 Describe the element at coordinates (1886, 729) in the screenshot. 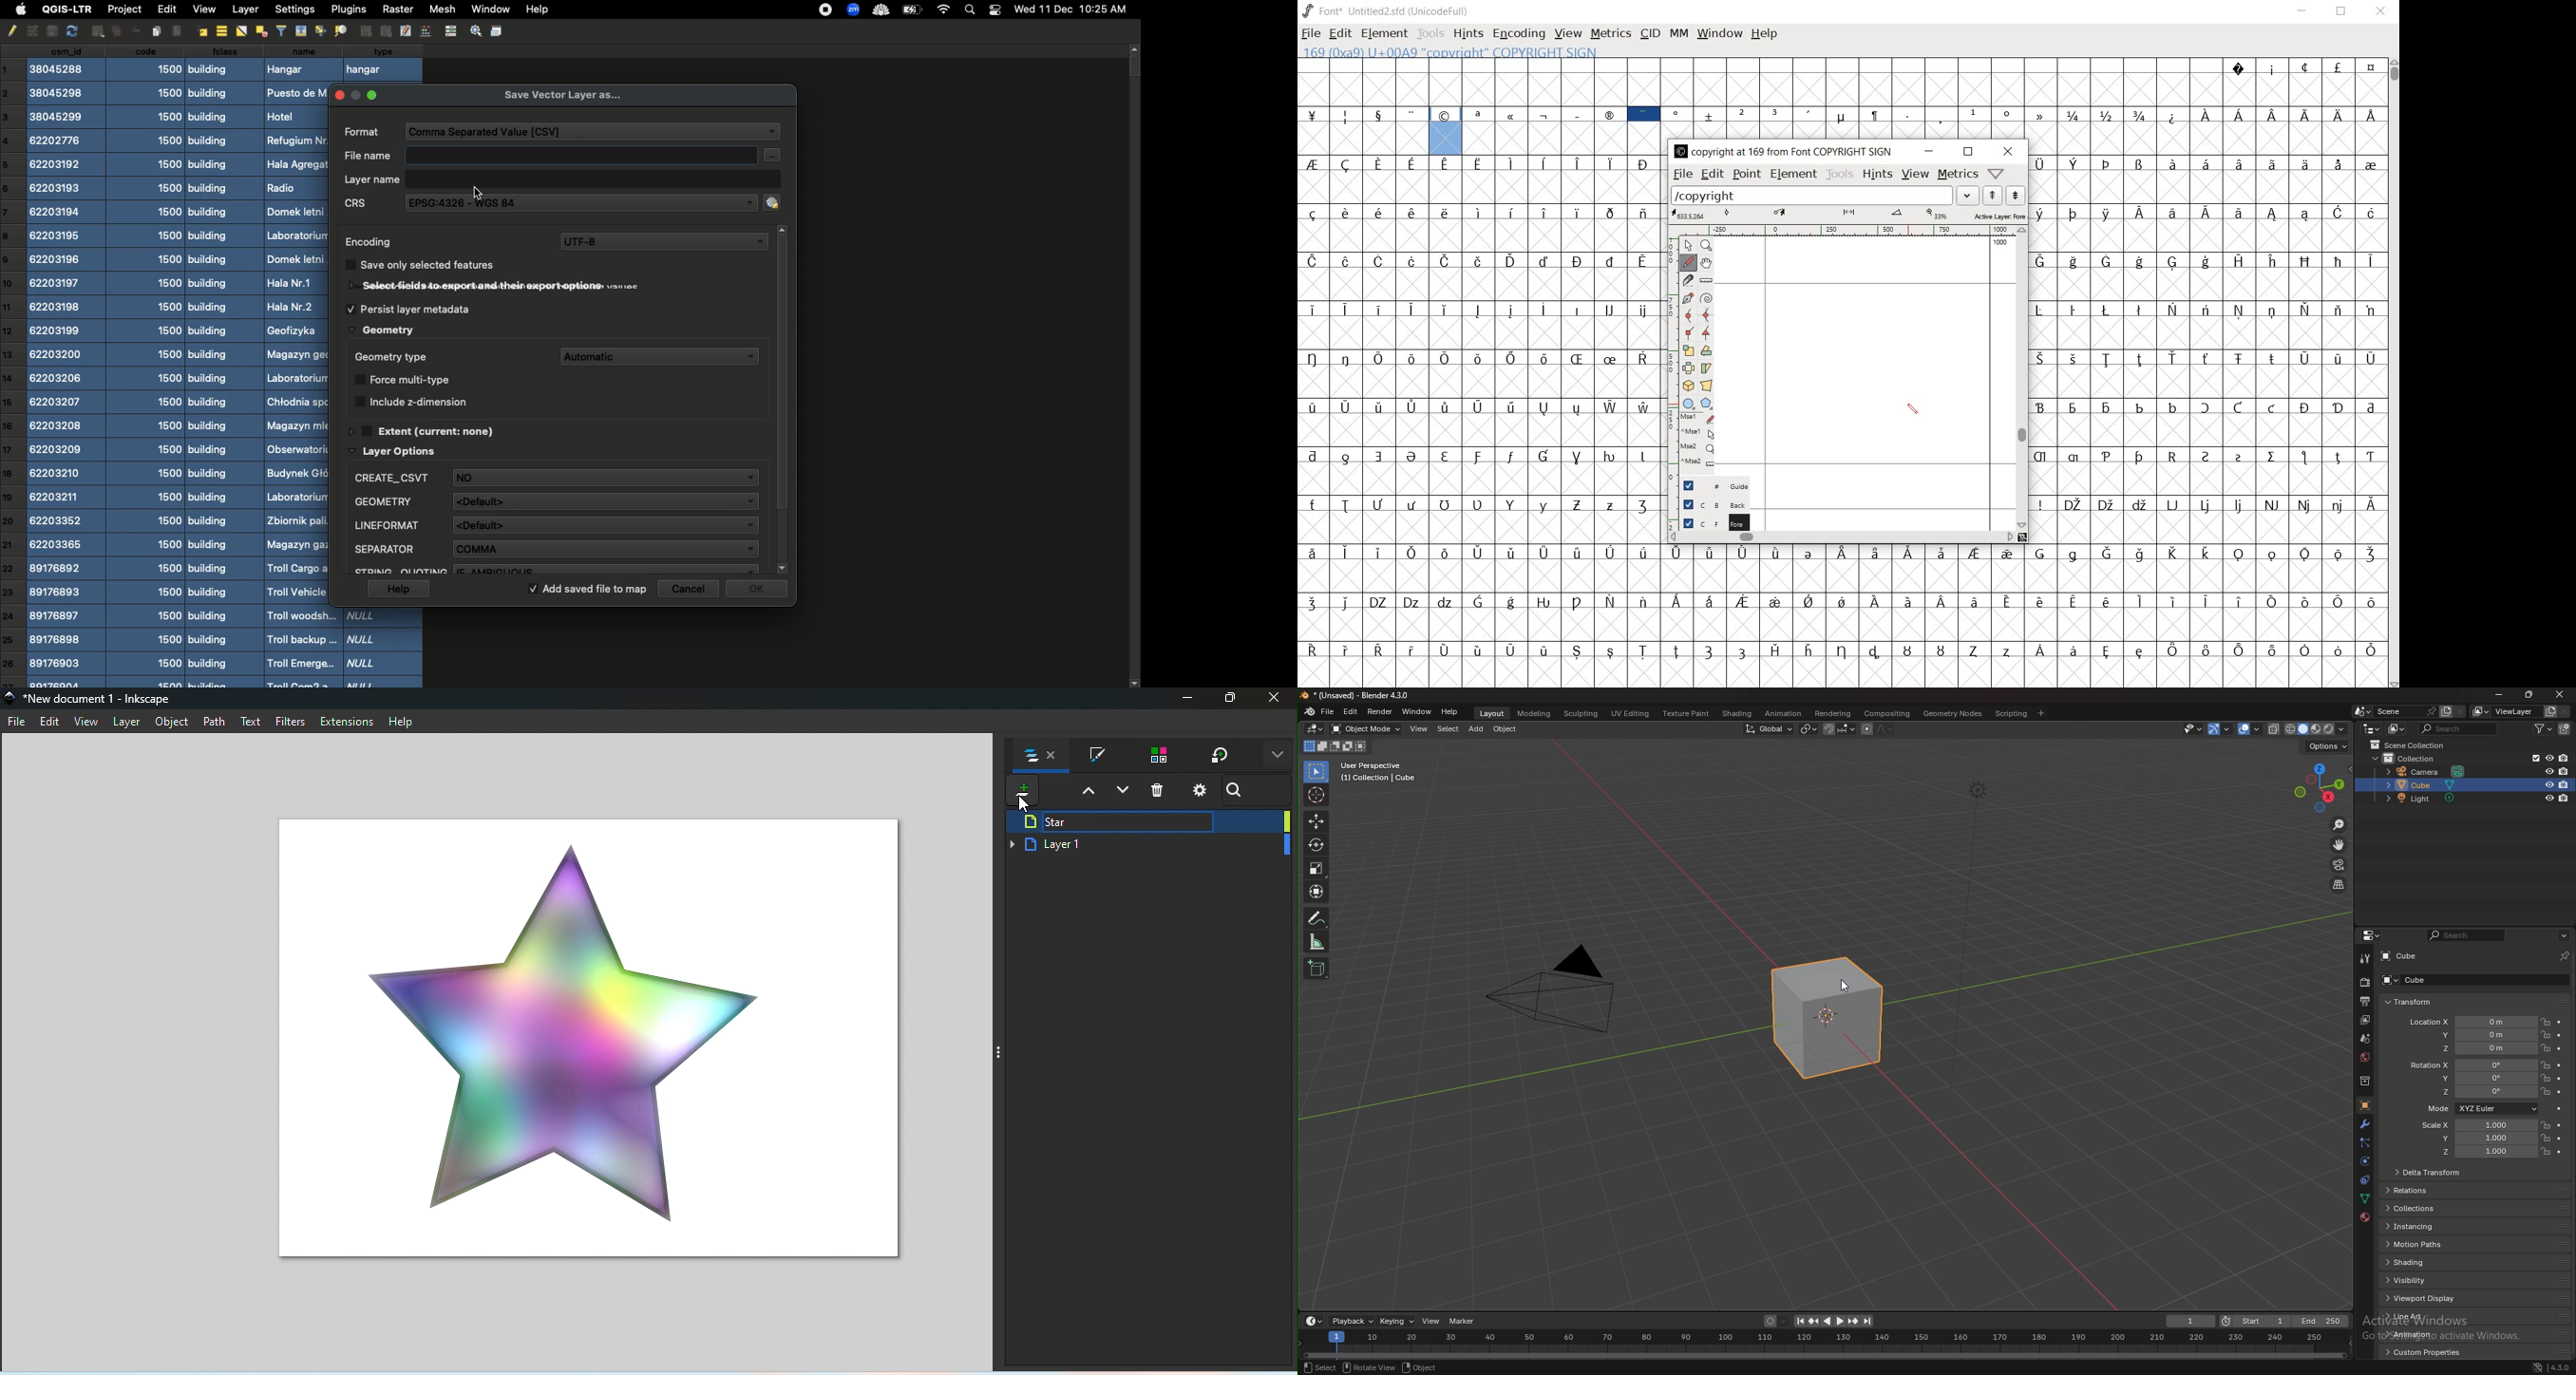

I see `proportional editing falloff` at that location.